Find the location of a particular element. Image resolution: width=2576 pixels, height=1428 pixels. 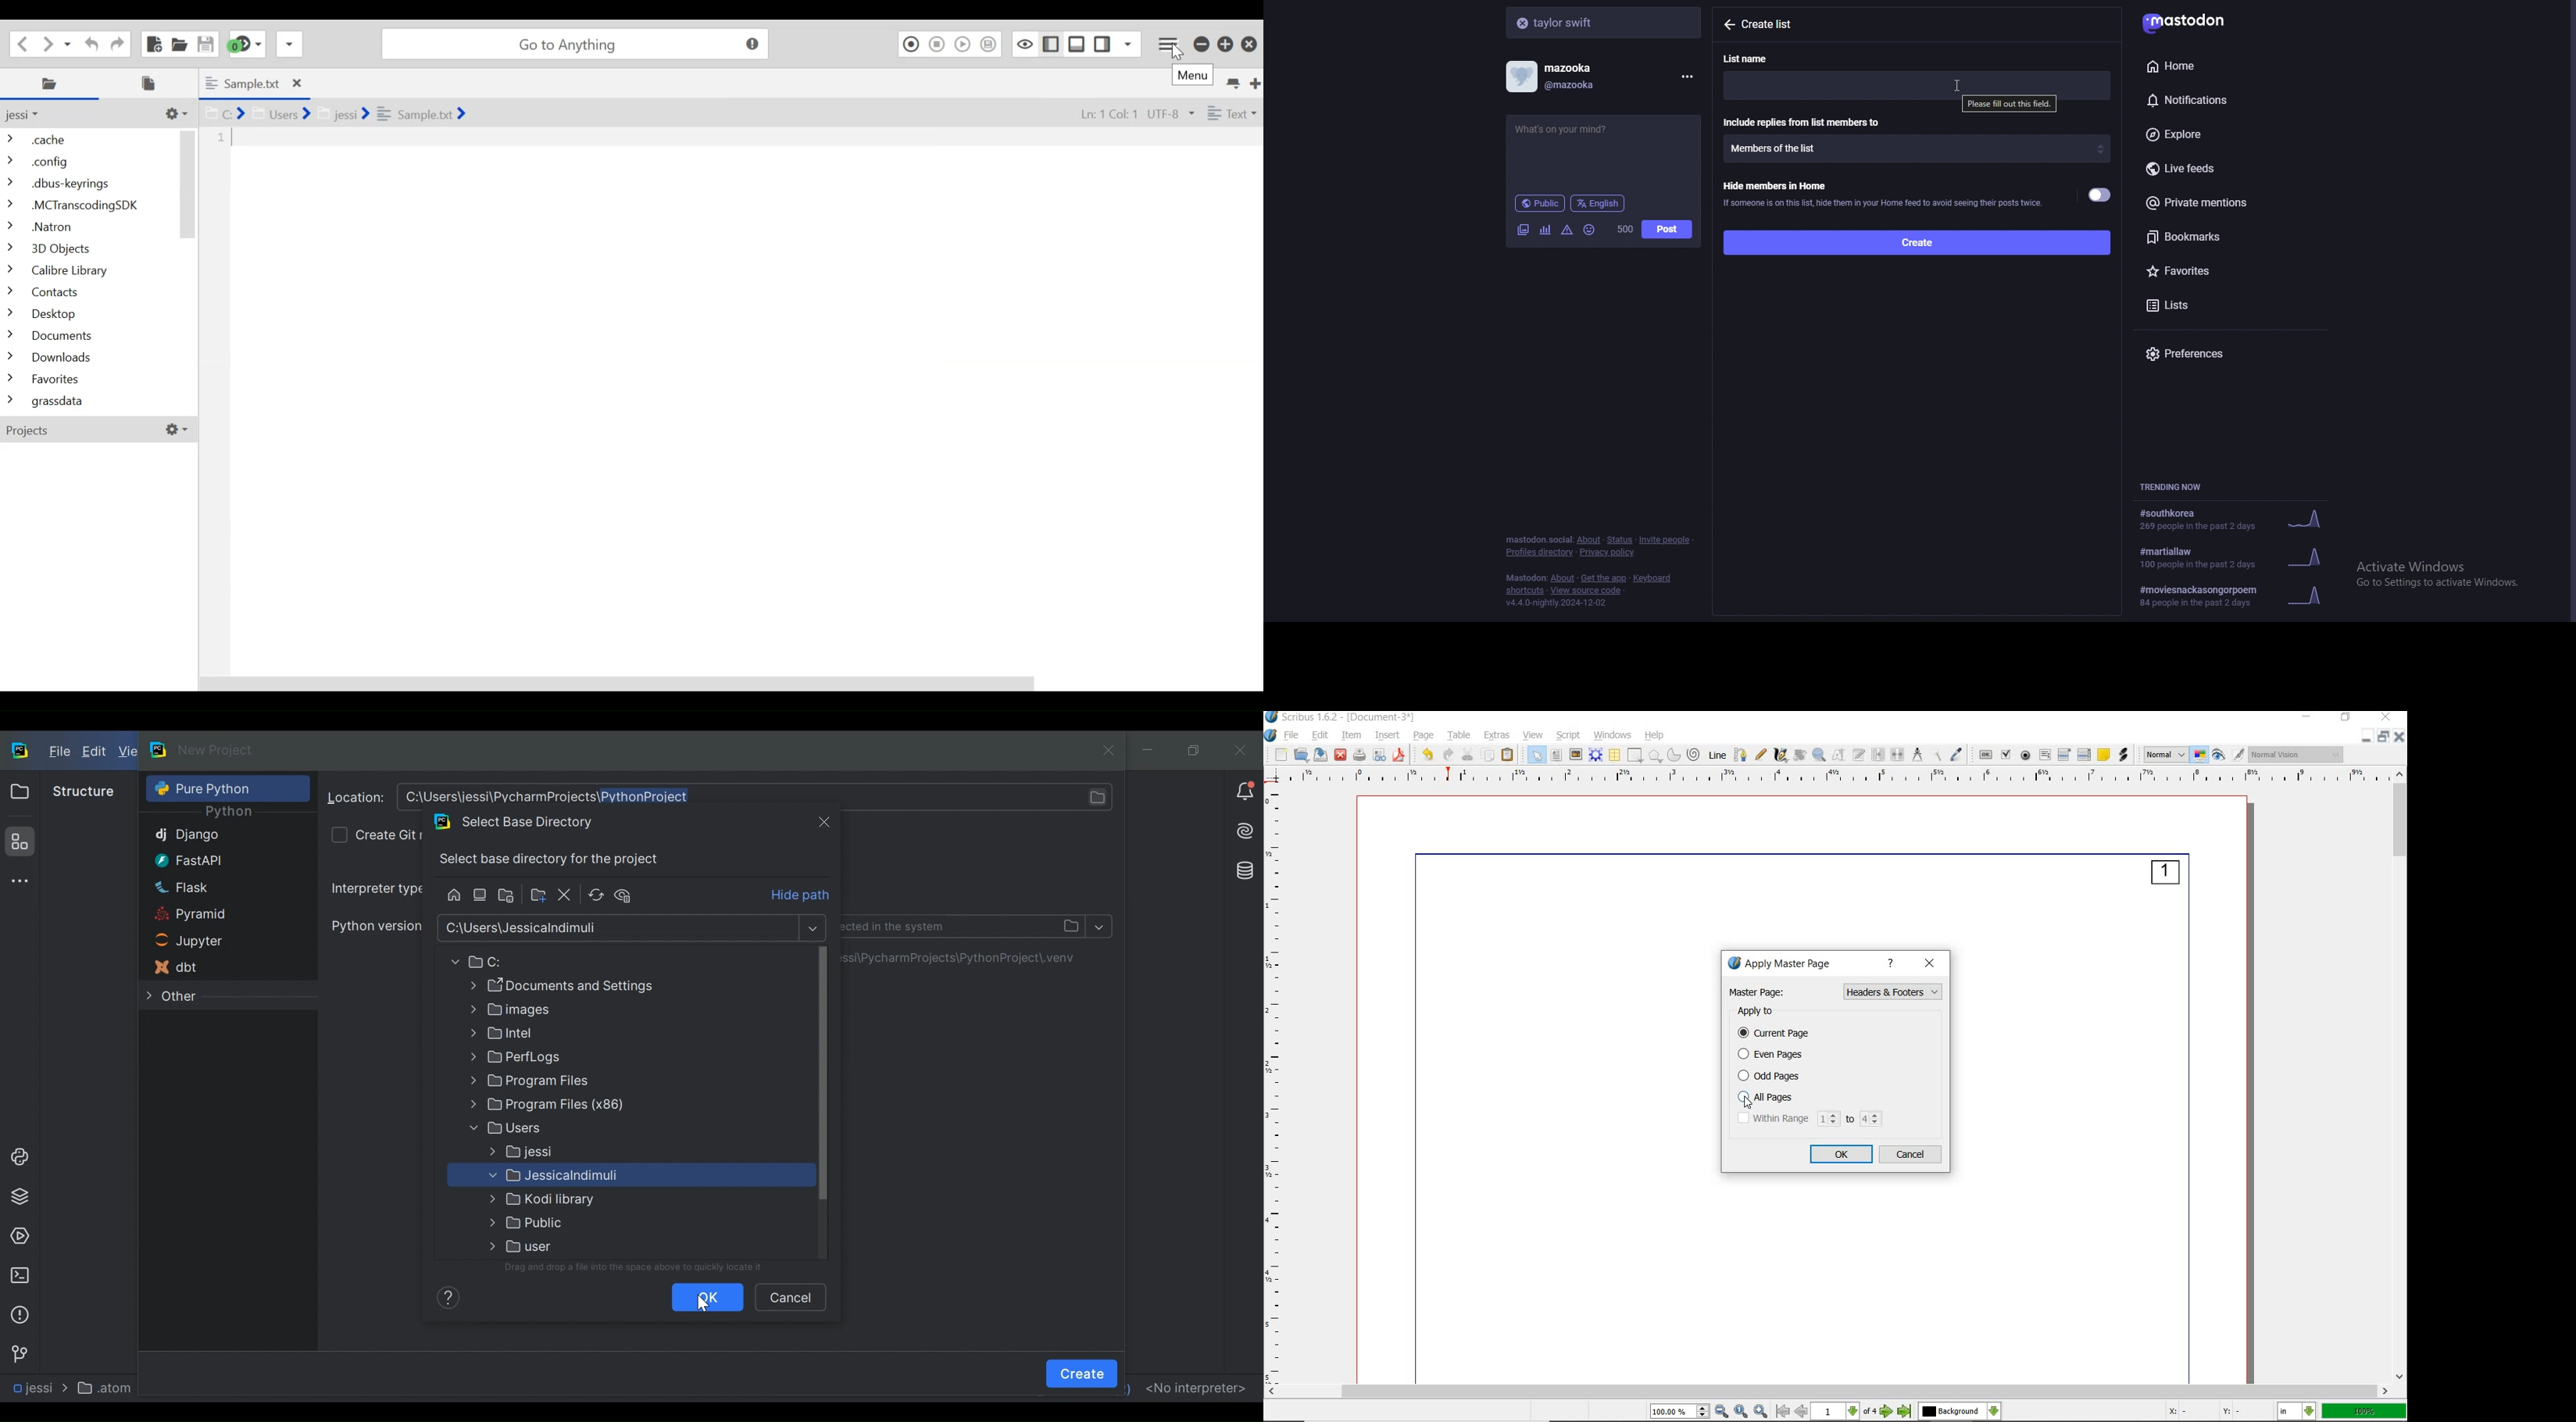

PyCharm Desktop Icon is located at coordinates (21, 752).